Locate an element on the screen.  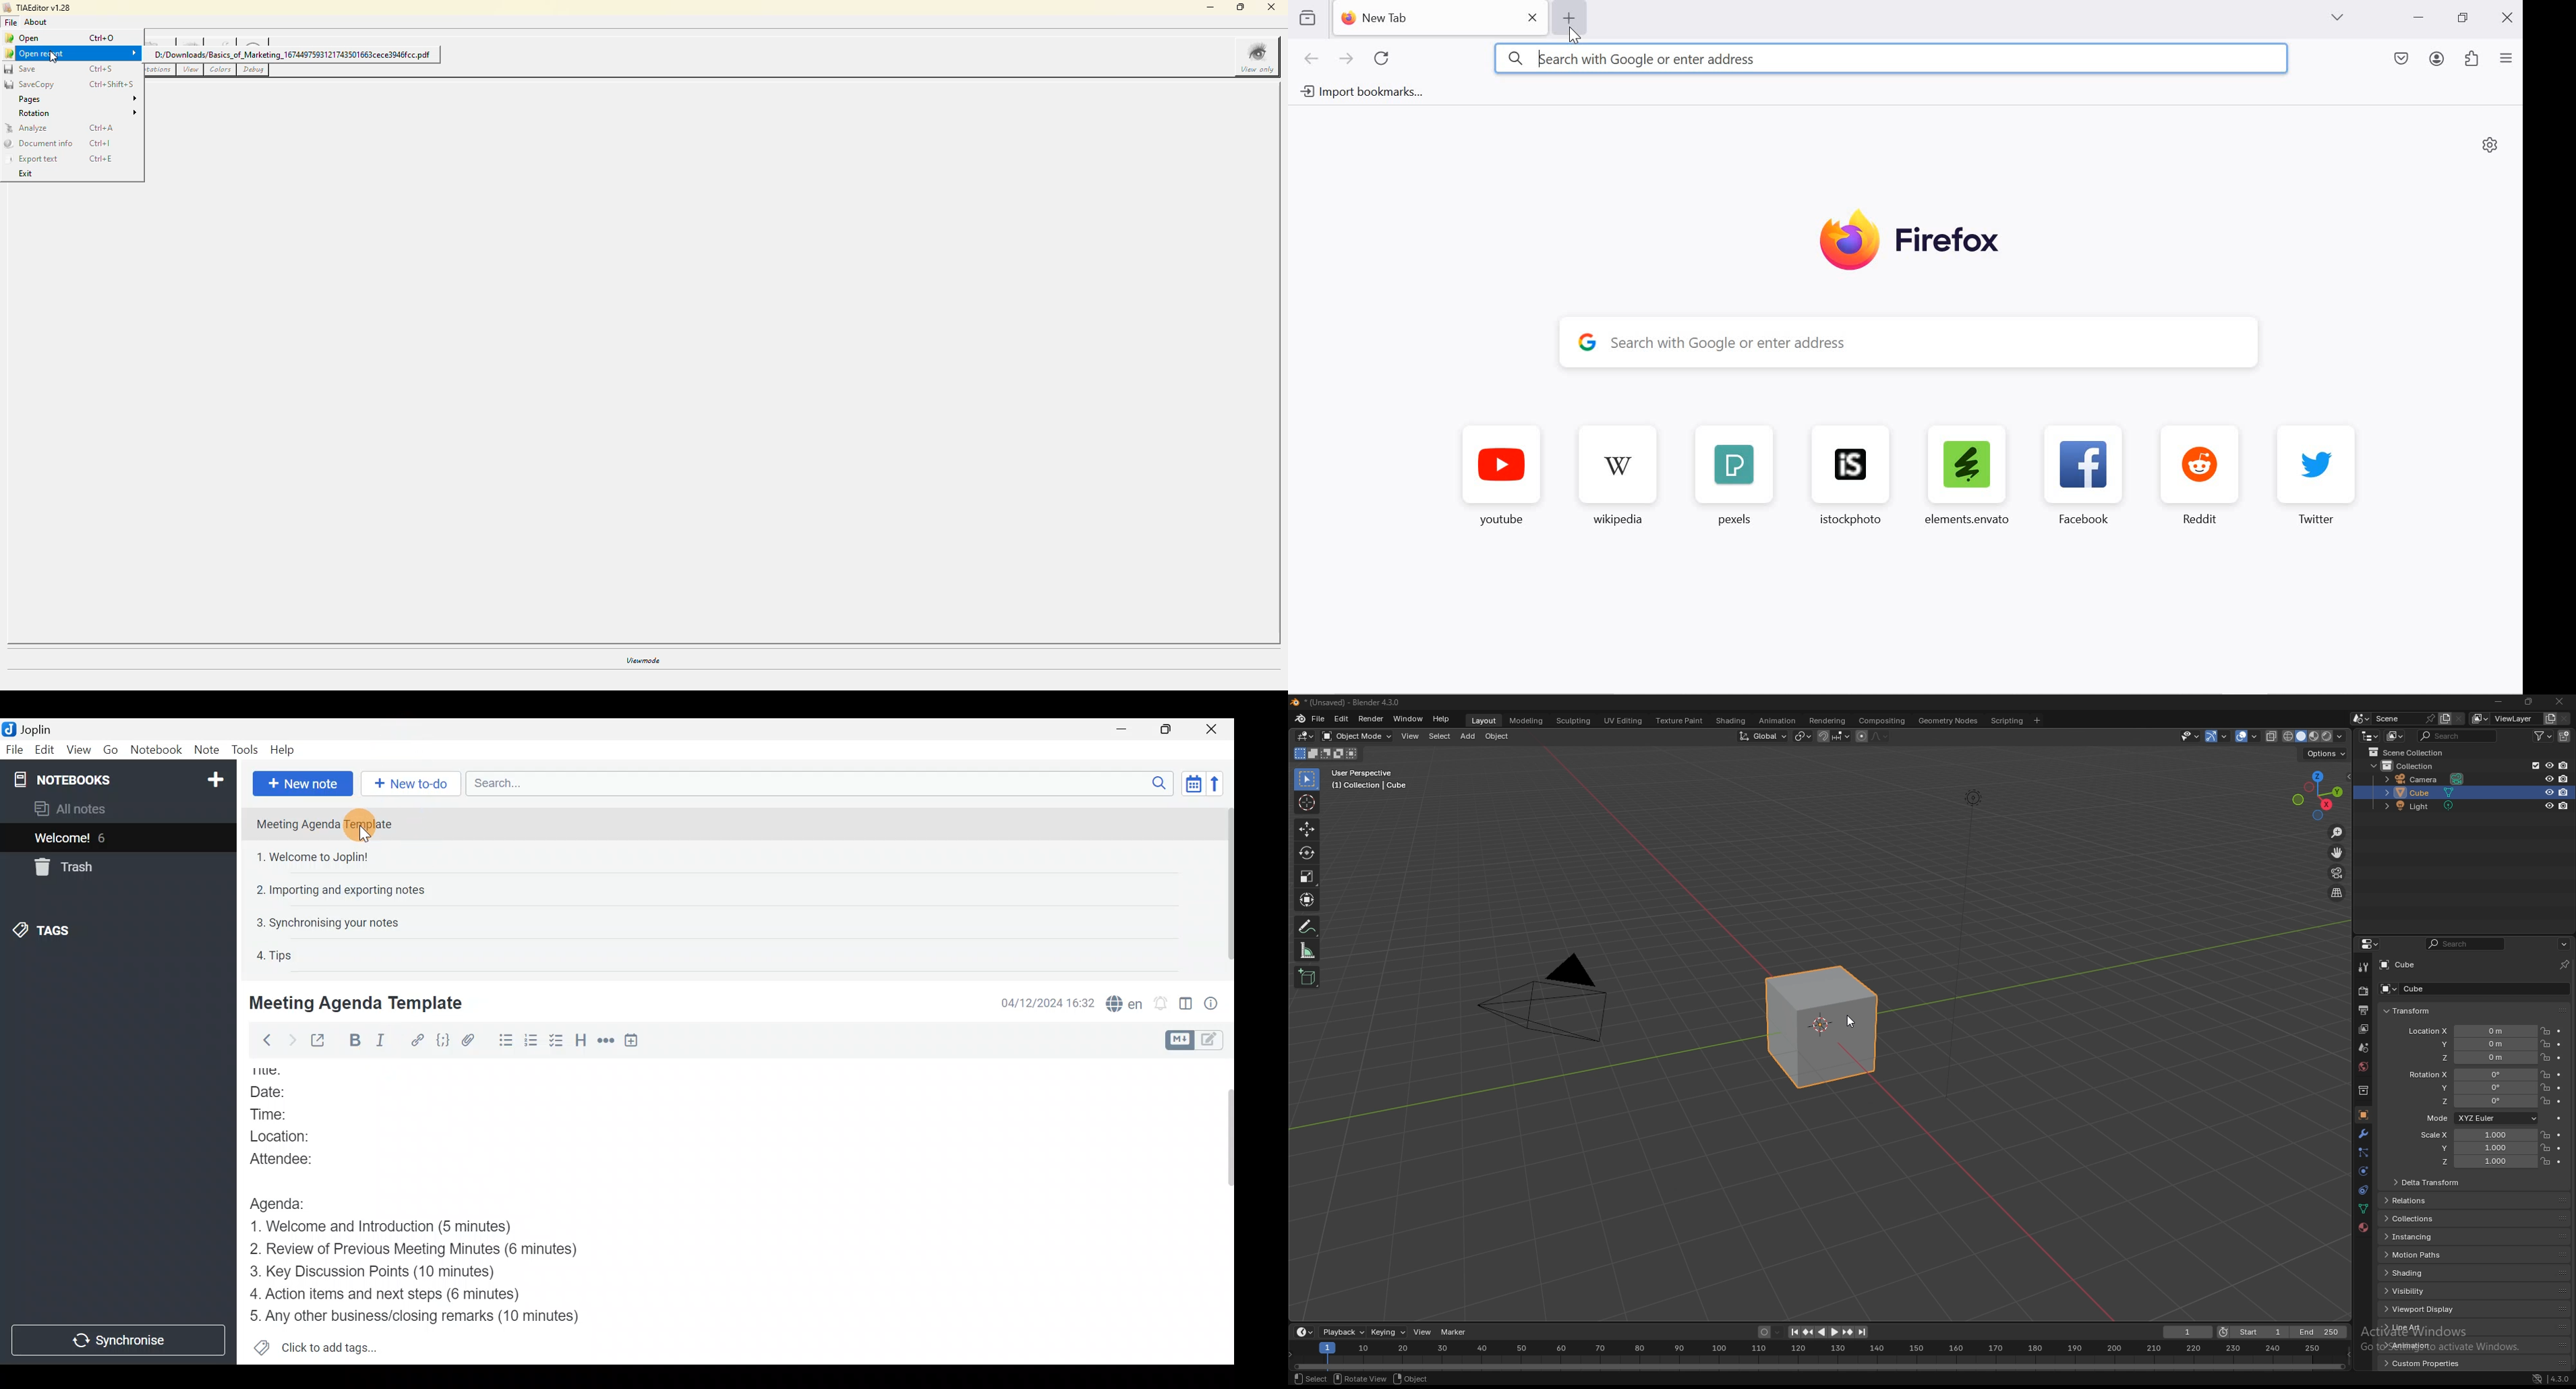
facebook favorite is located at coordinates (2088, 475).